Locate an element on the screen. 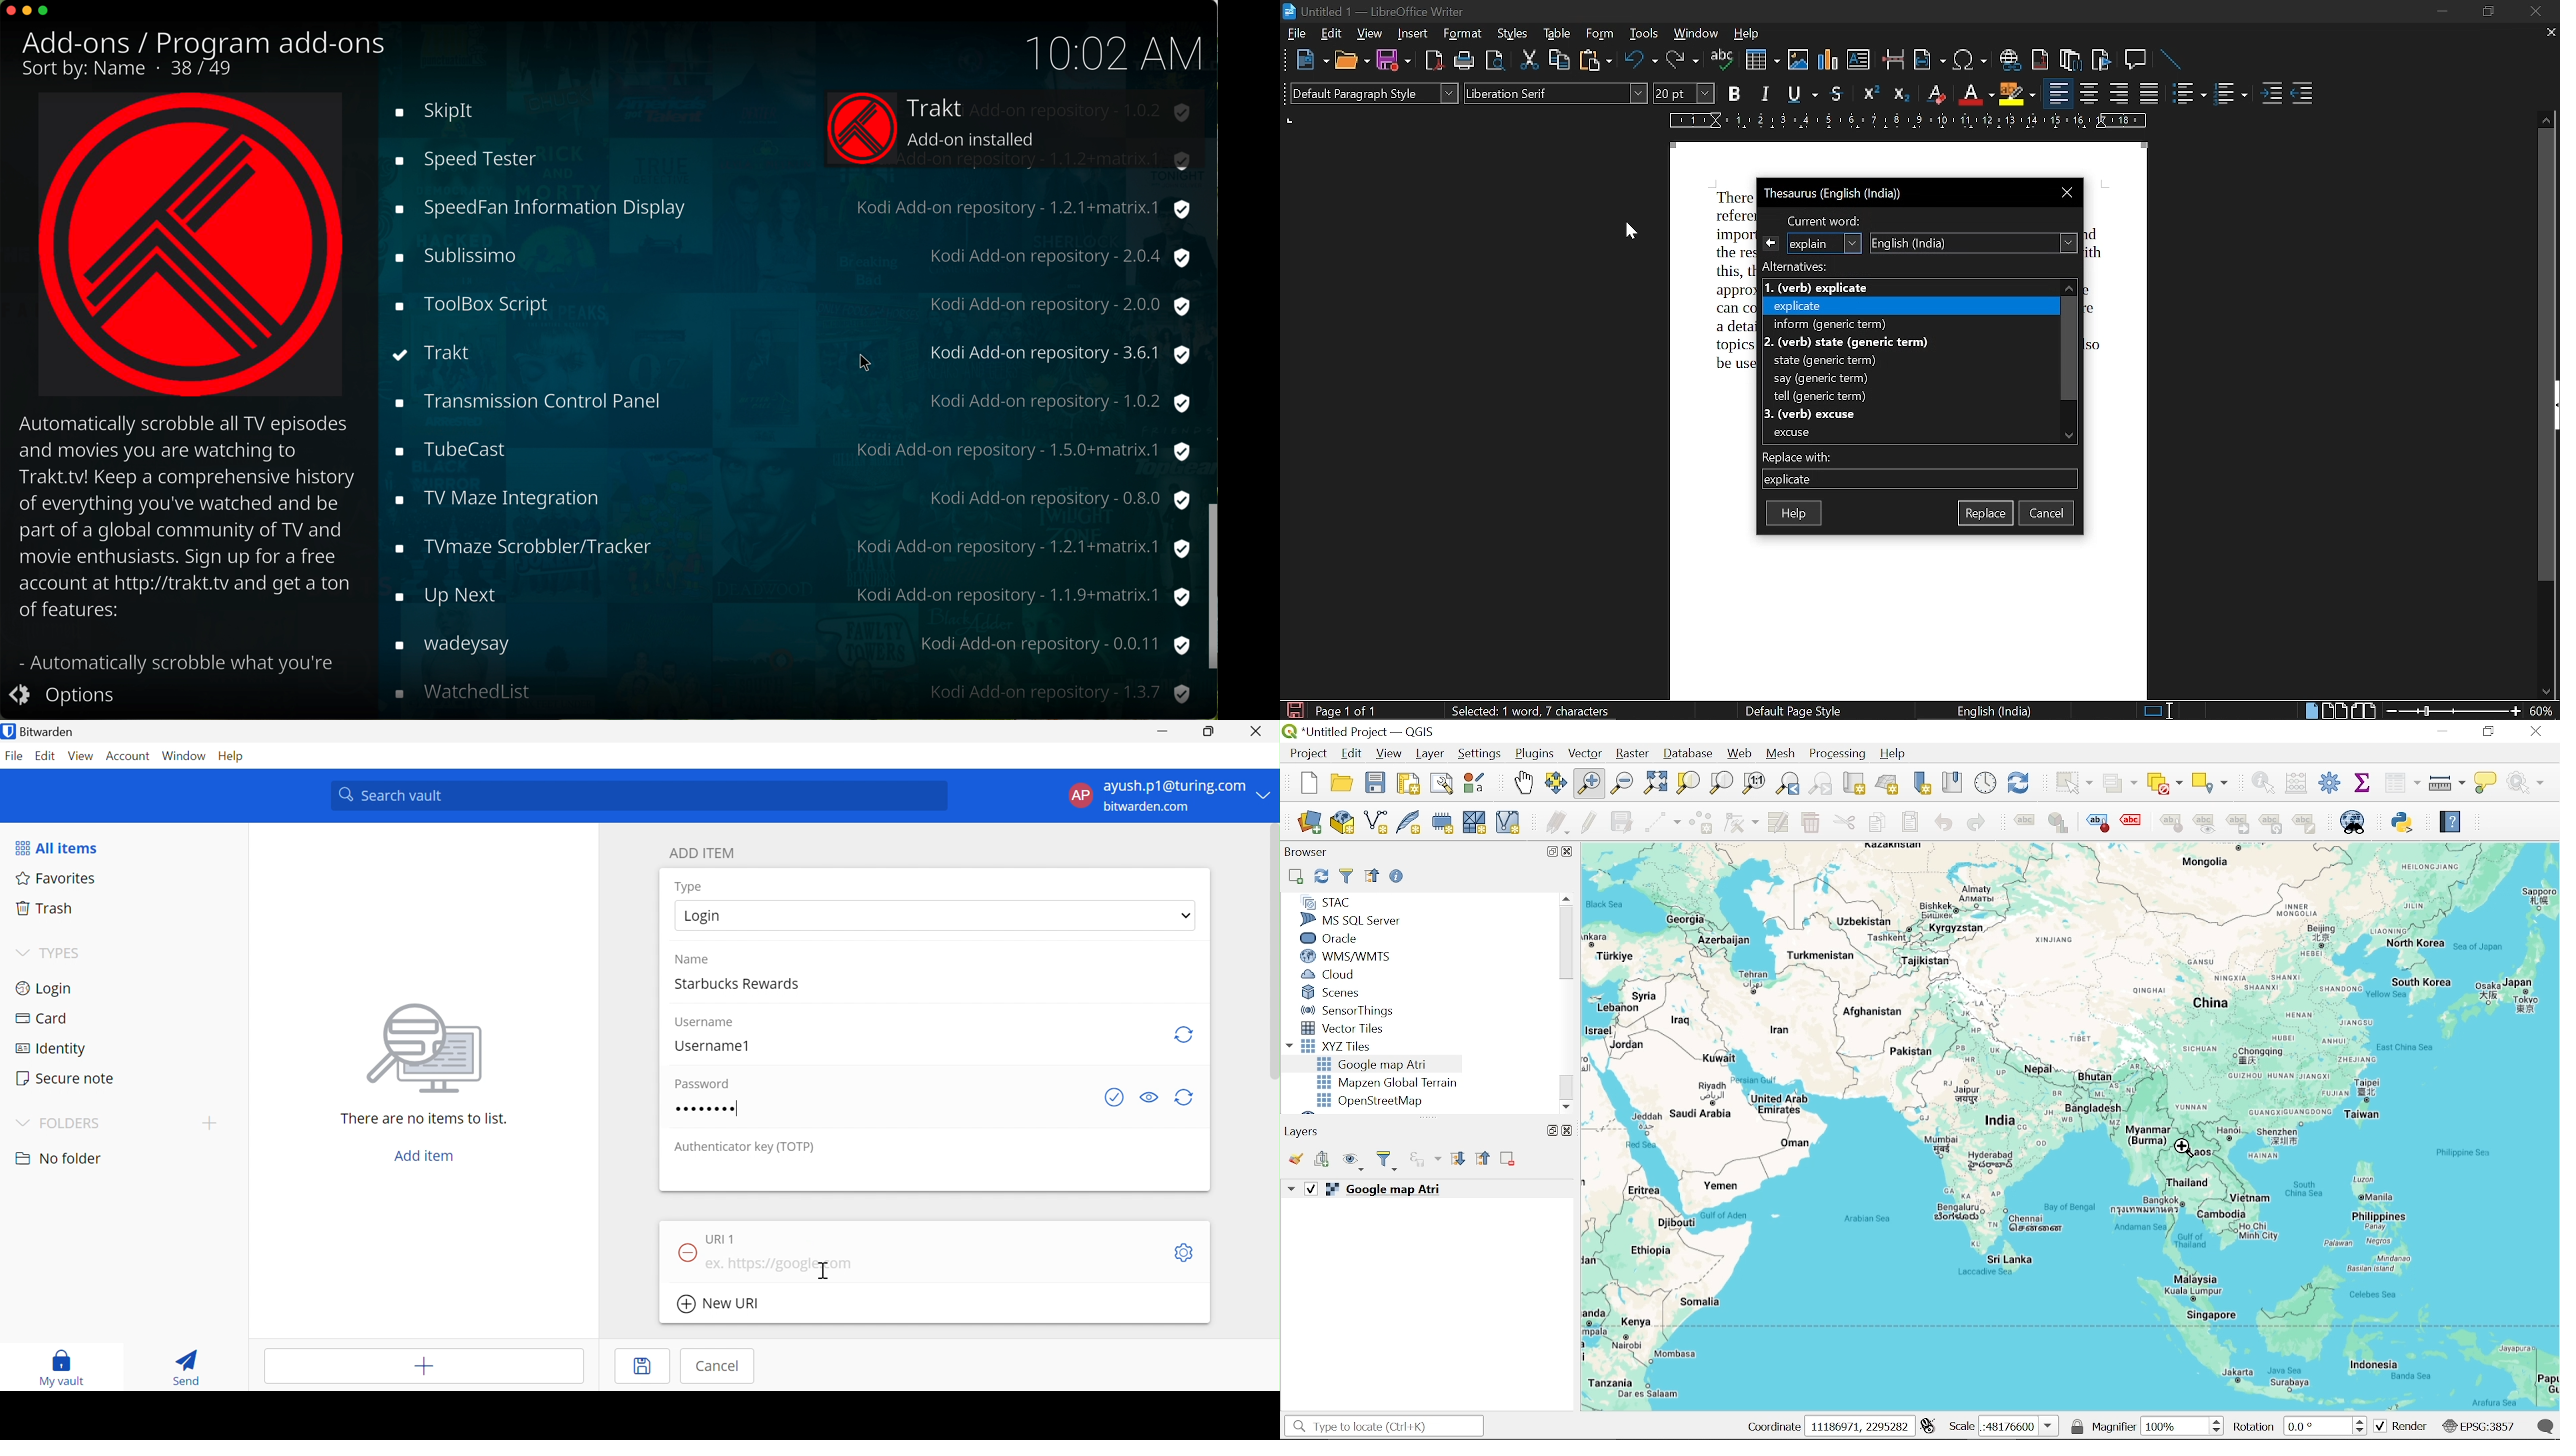  Trakt installed is located at coordinates (437, 356).